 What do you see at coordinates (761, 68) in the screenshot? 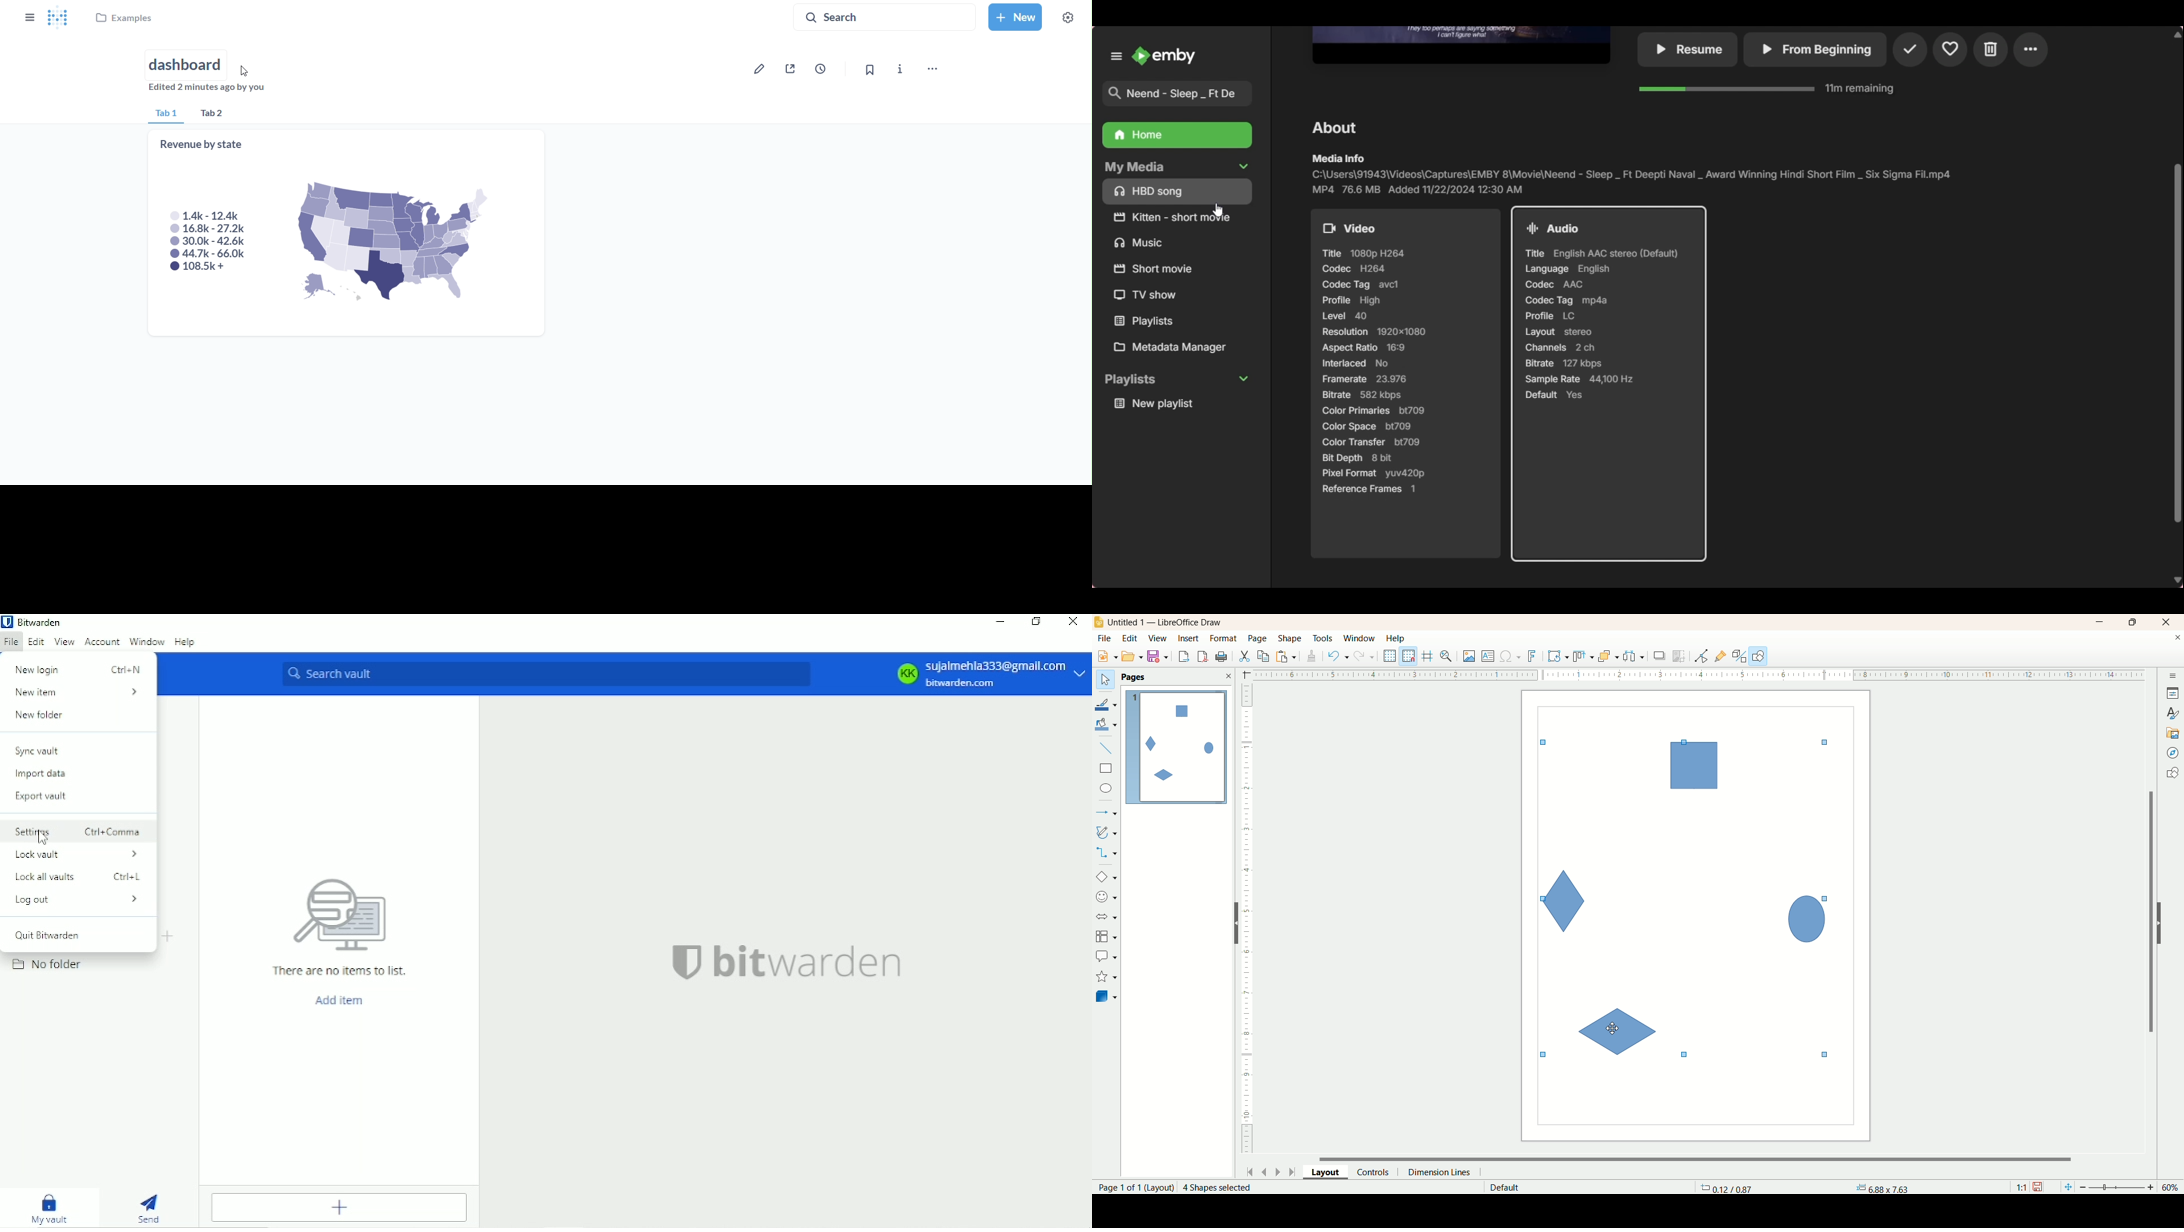
I see `edit dashboard` at bounding box center [761, 68].